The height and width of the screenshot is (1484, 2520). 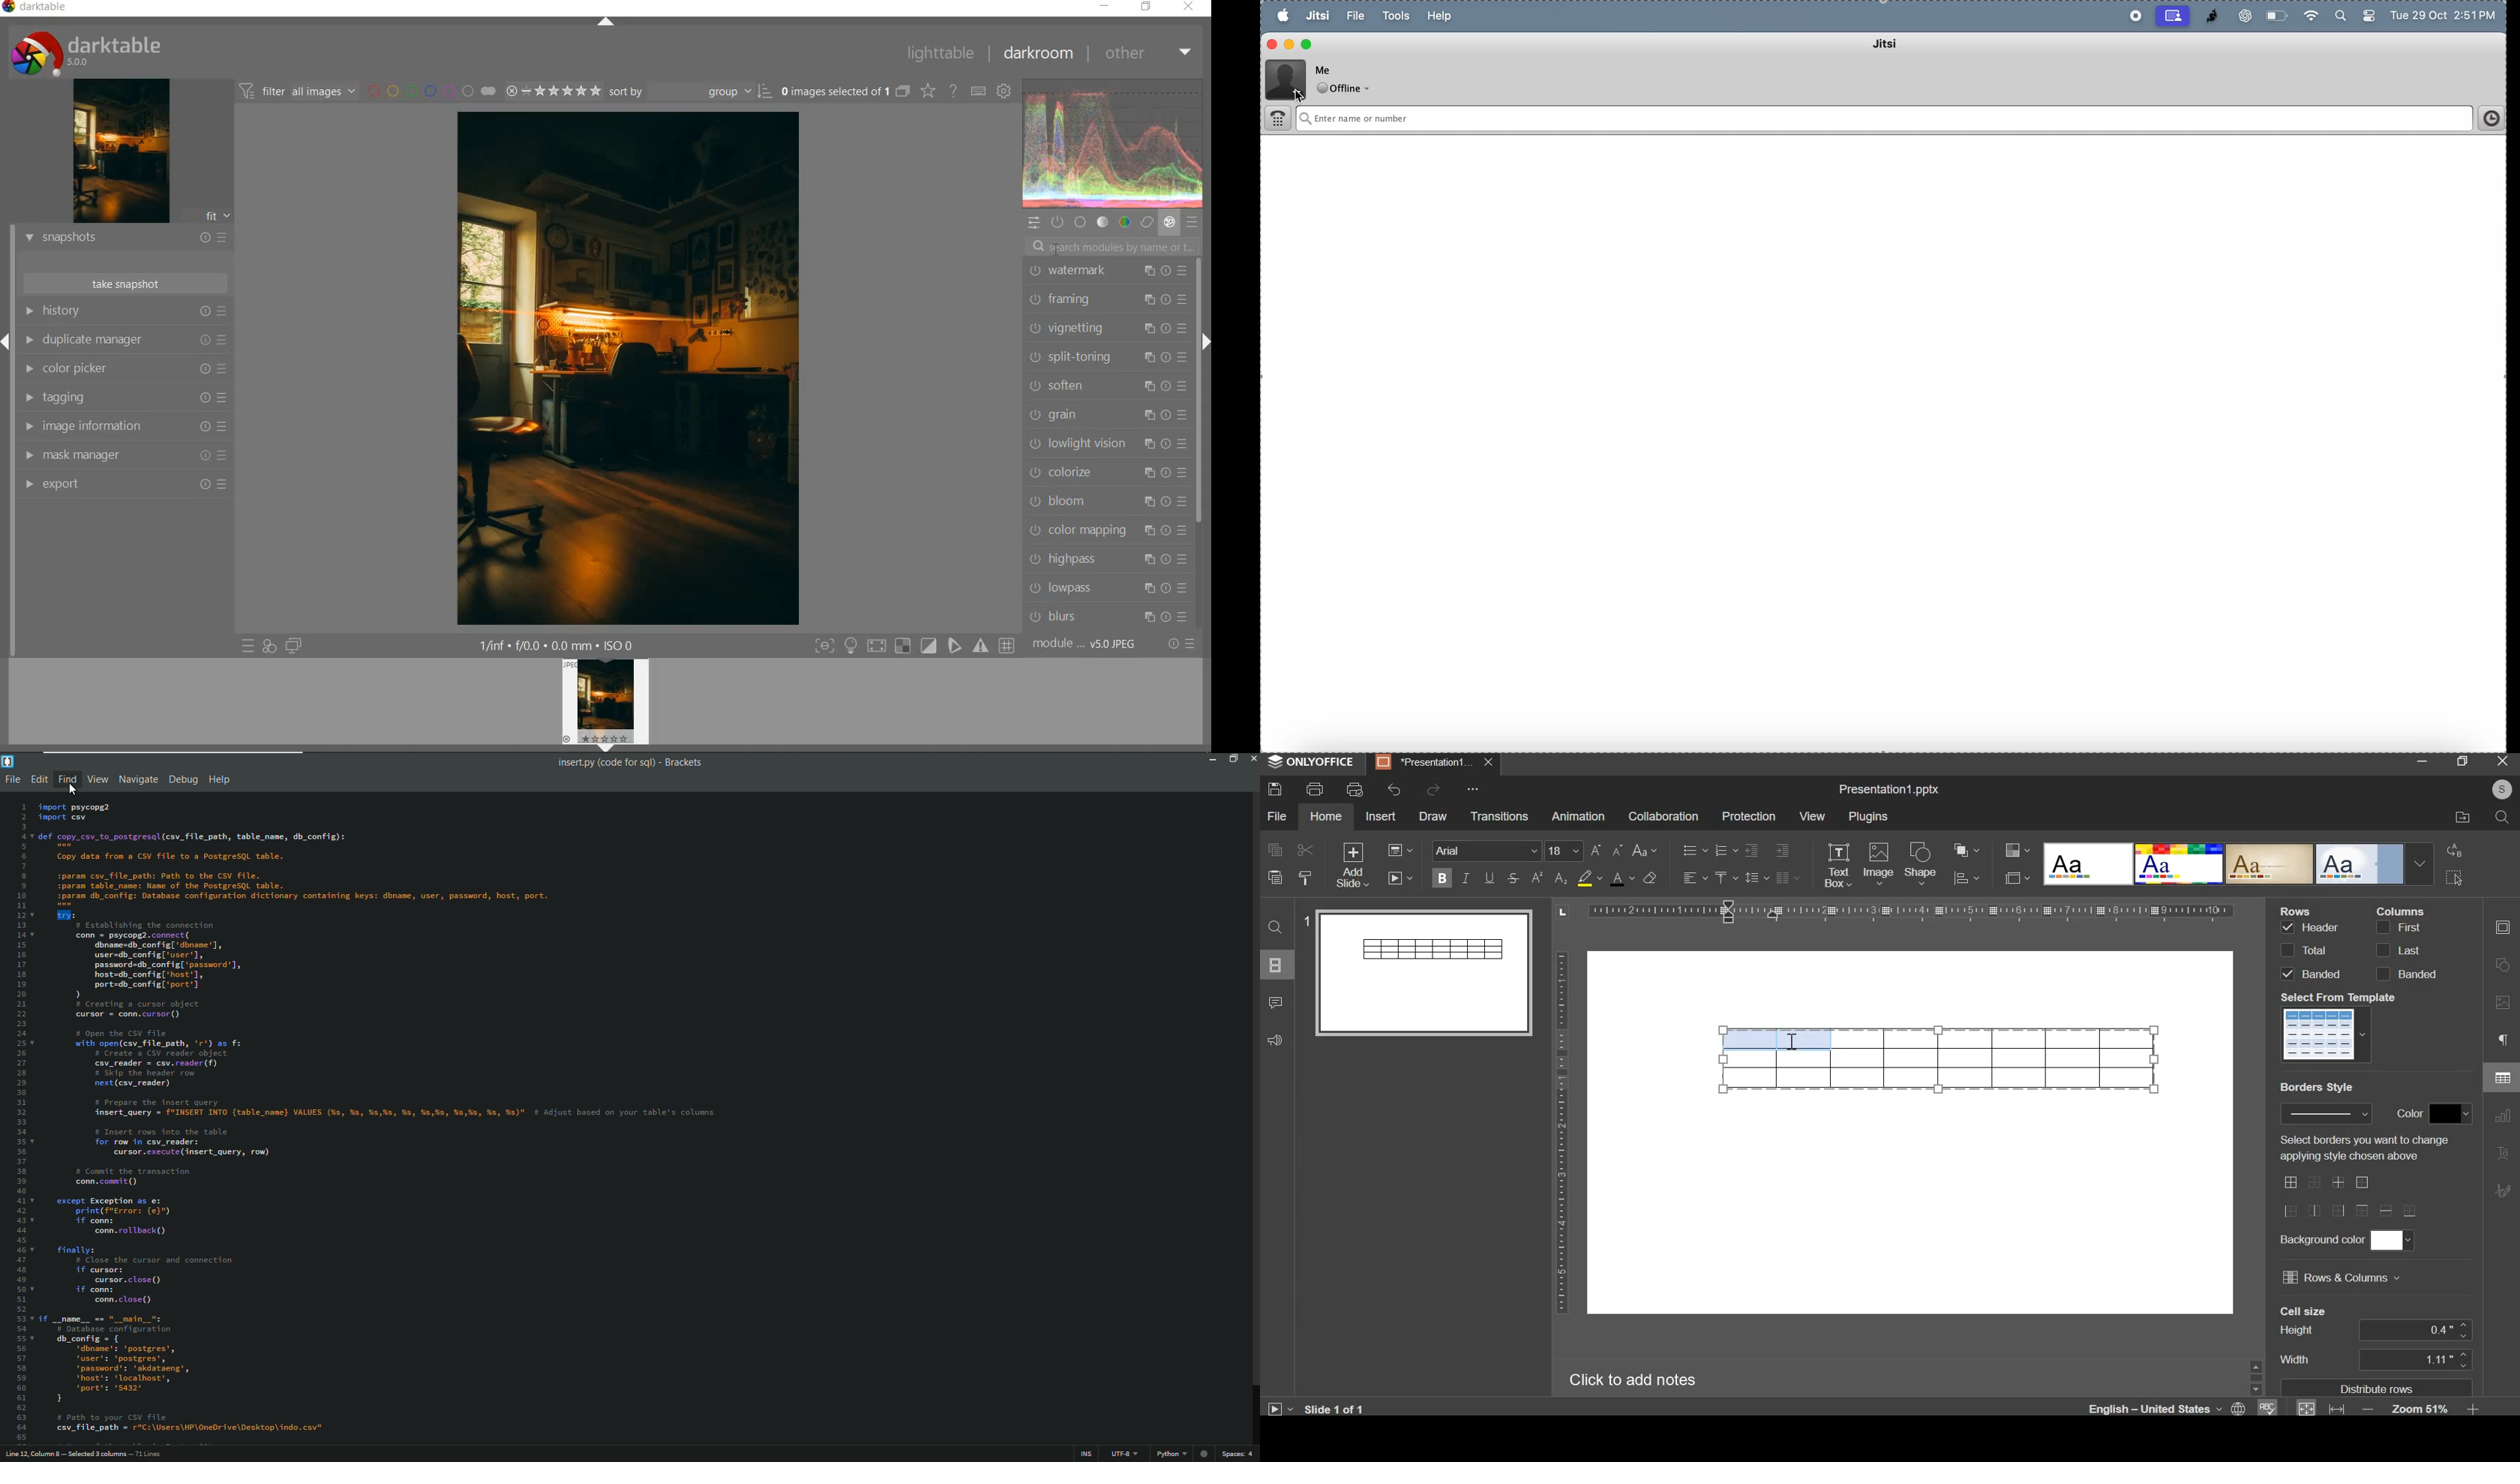 I want to click on border style, so click(x=2350, y=1196).